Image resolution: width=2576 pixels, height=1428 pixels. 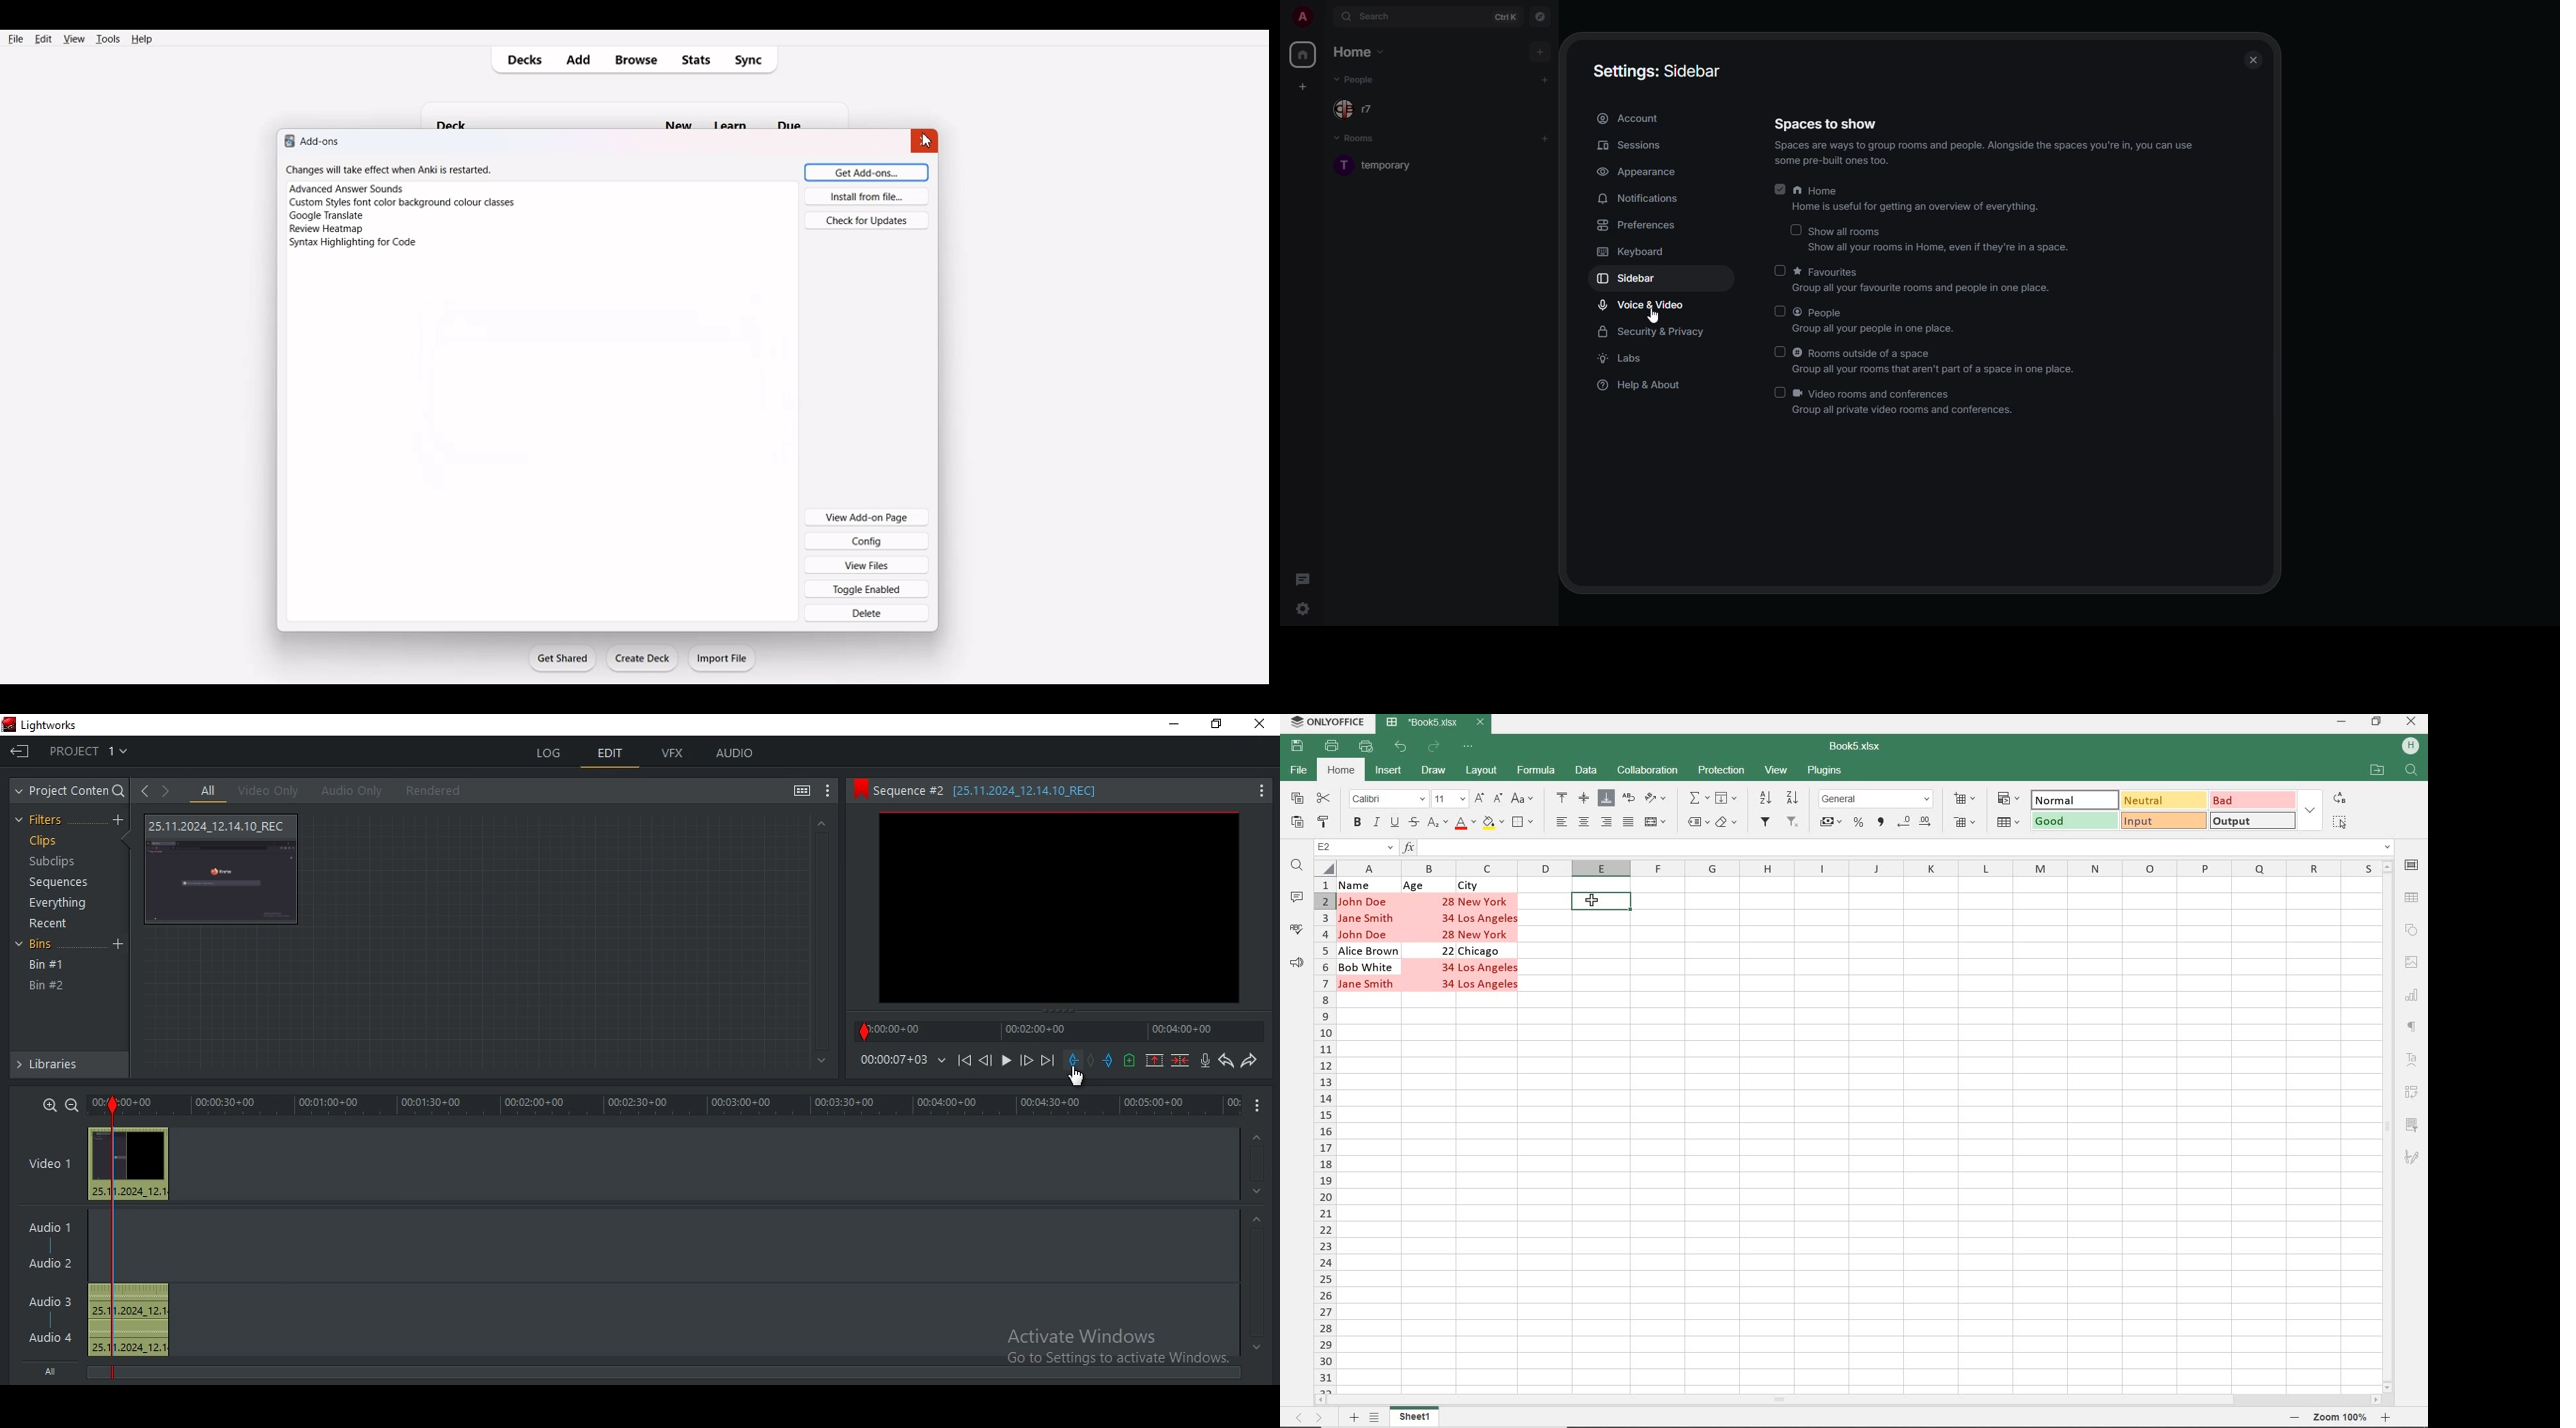 What do you see at coordinates (1368, 917) in the screenshot?
I see `Jane Smith` at bounding box center [1368, 917].